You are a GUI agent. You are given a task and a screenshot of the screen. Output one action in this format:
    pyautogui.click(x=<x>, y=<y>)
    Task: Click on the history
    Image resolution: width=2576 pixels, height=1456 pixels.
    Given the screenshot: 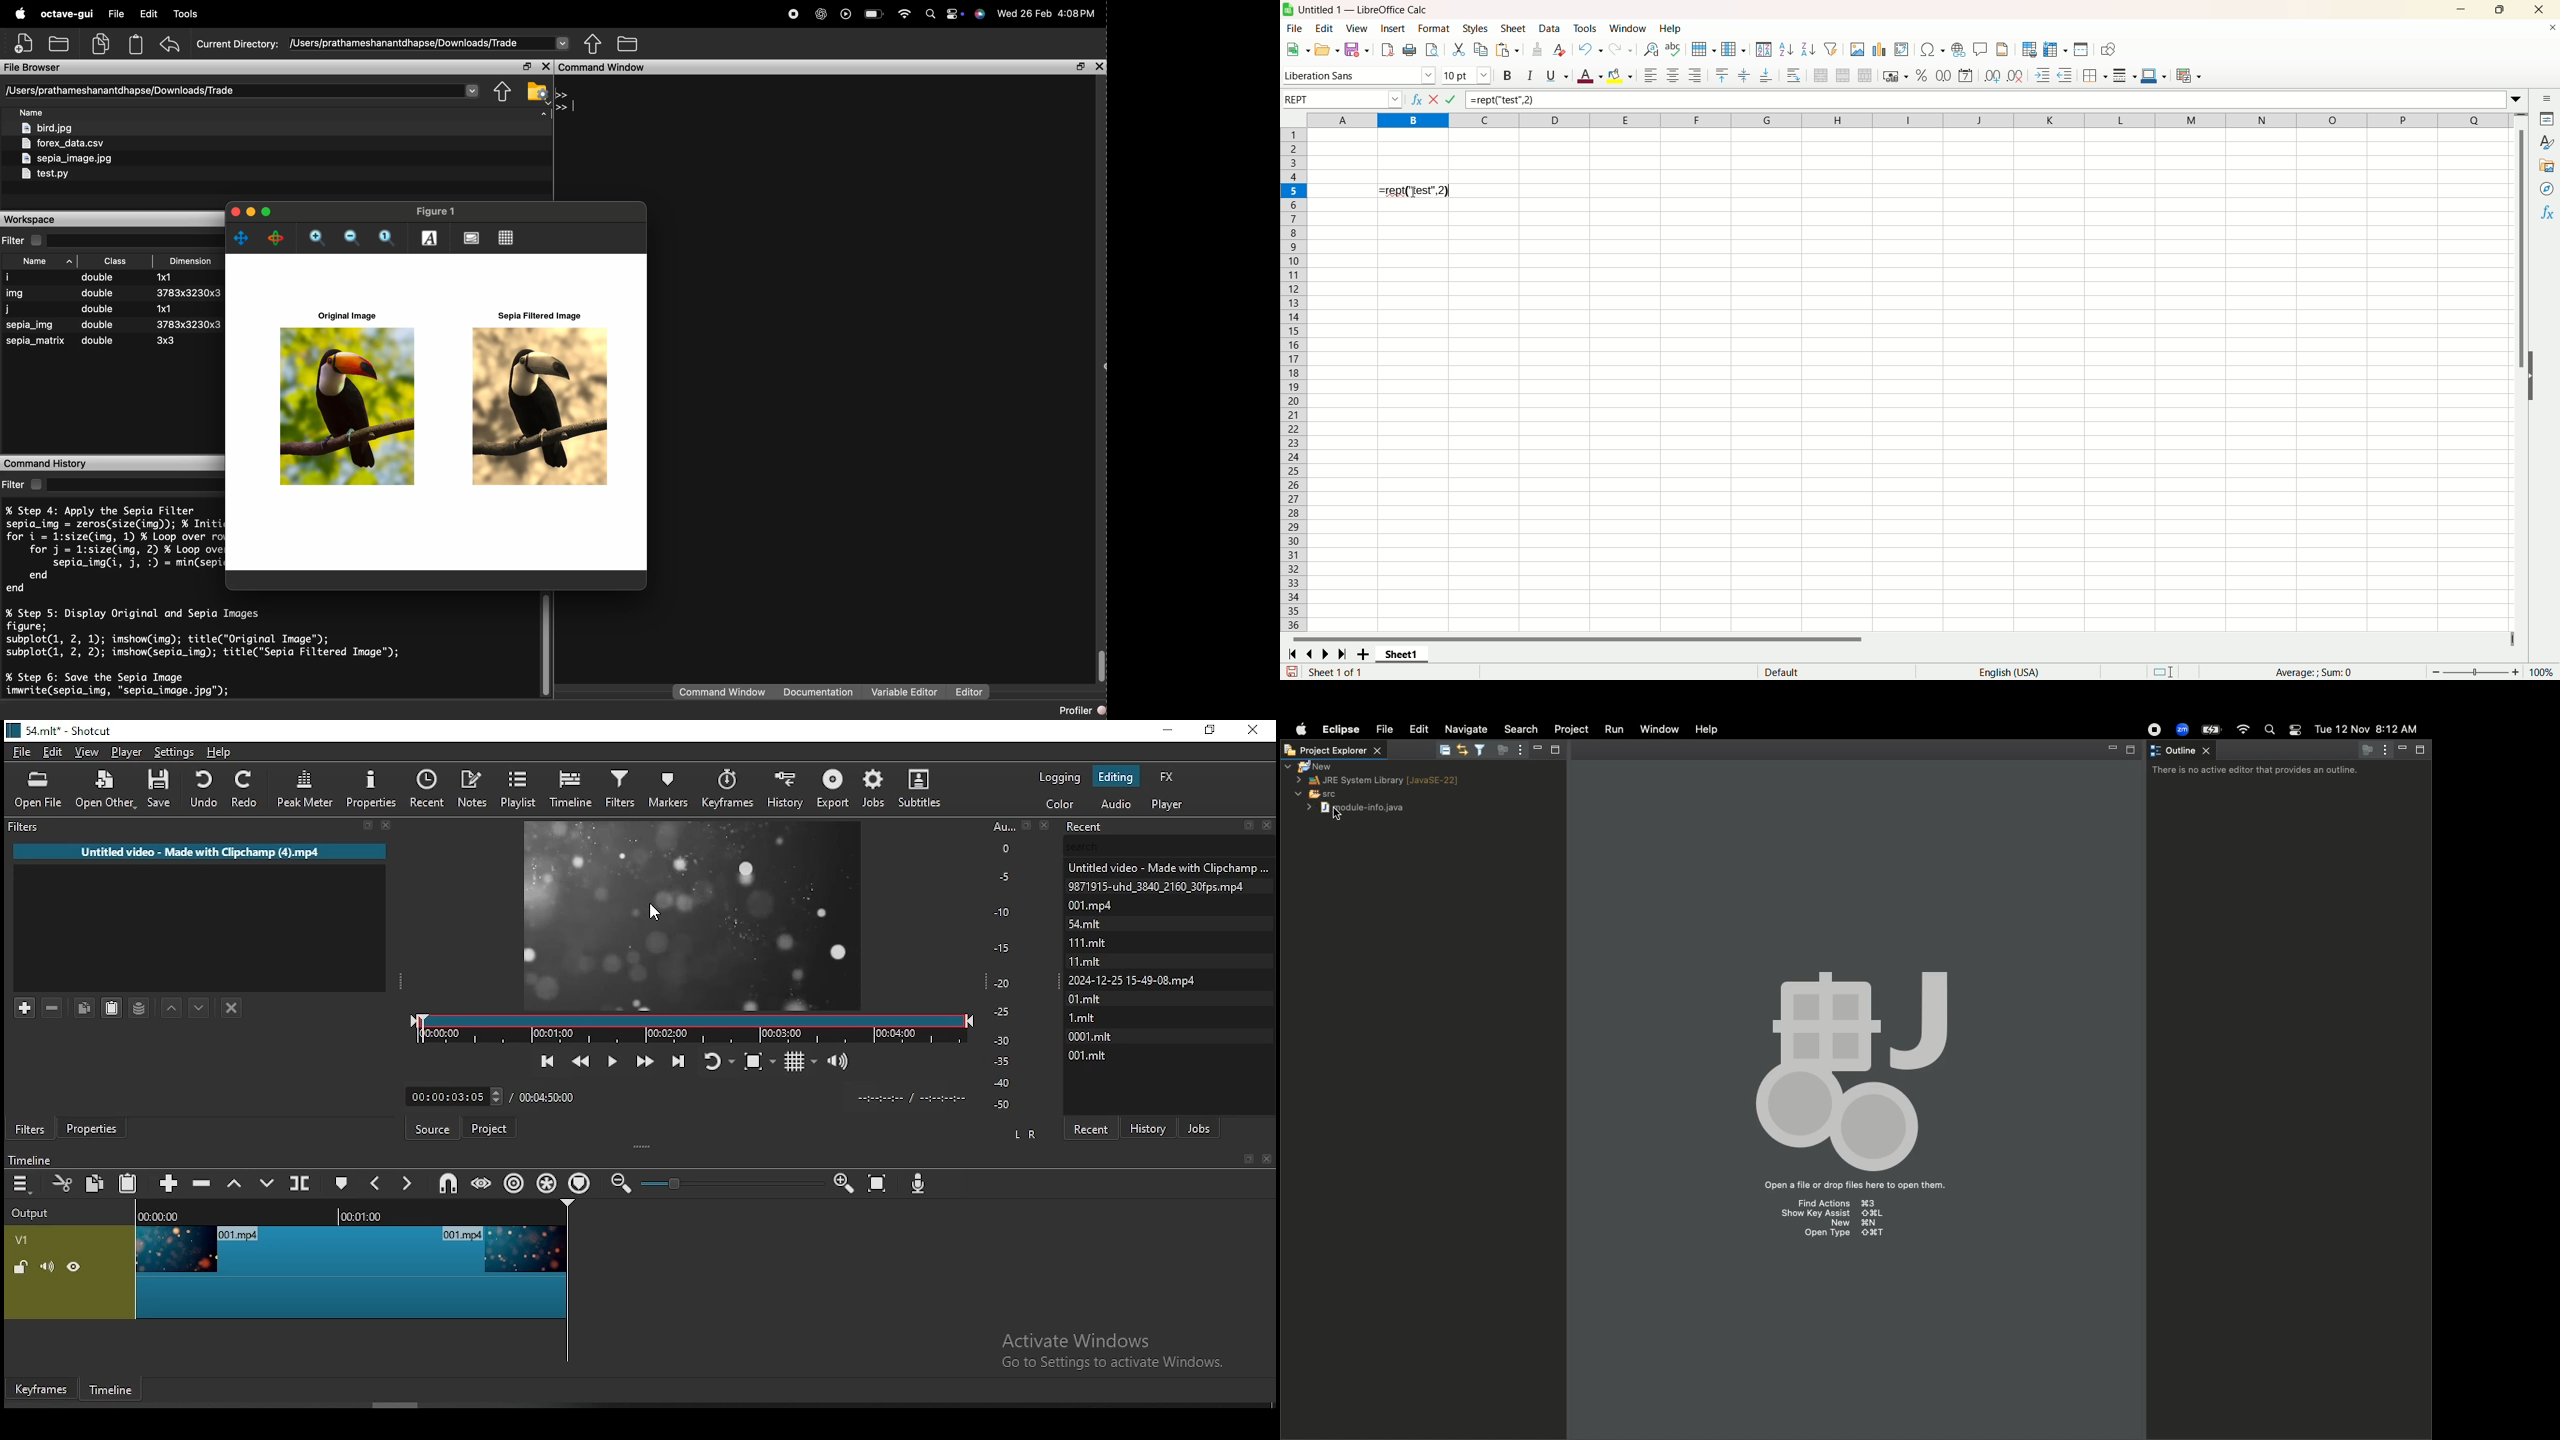 What is the action you would take?
    pyautogui.click(x=1151, y=1125)
    